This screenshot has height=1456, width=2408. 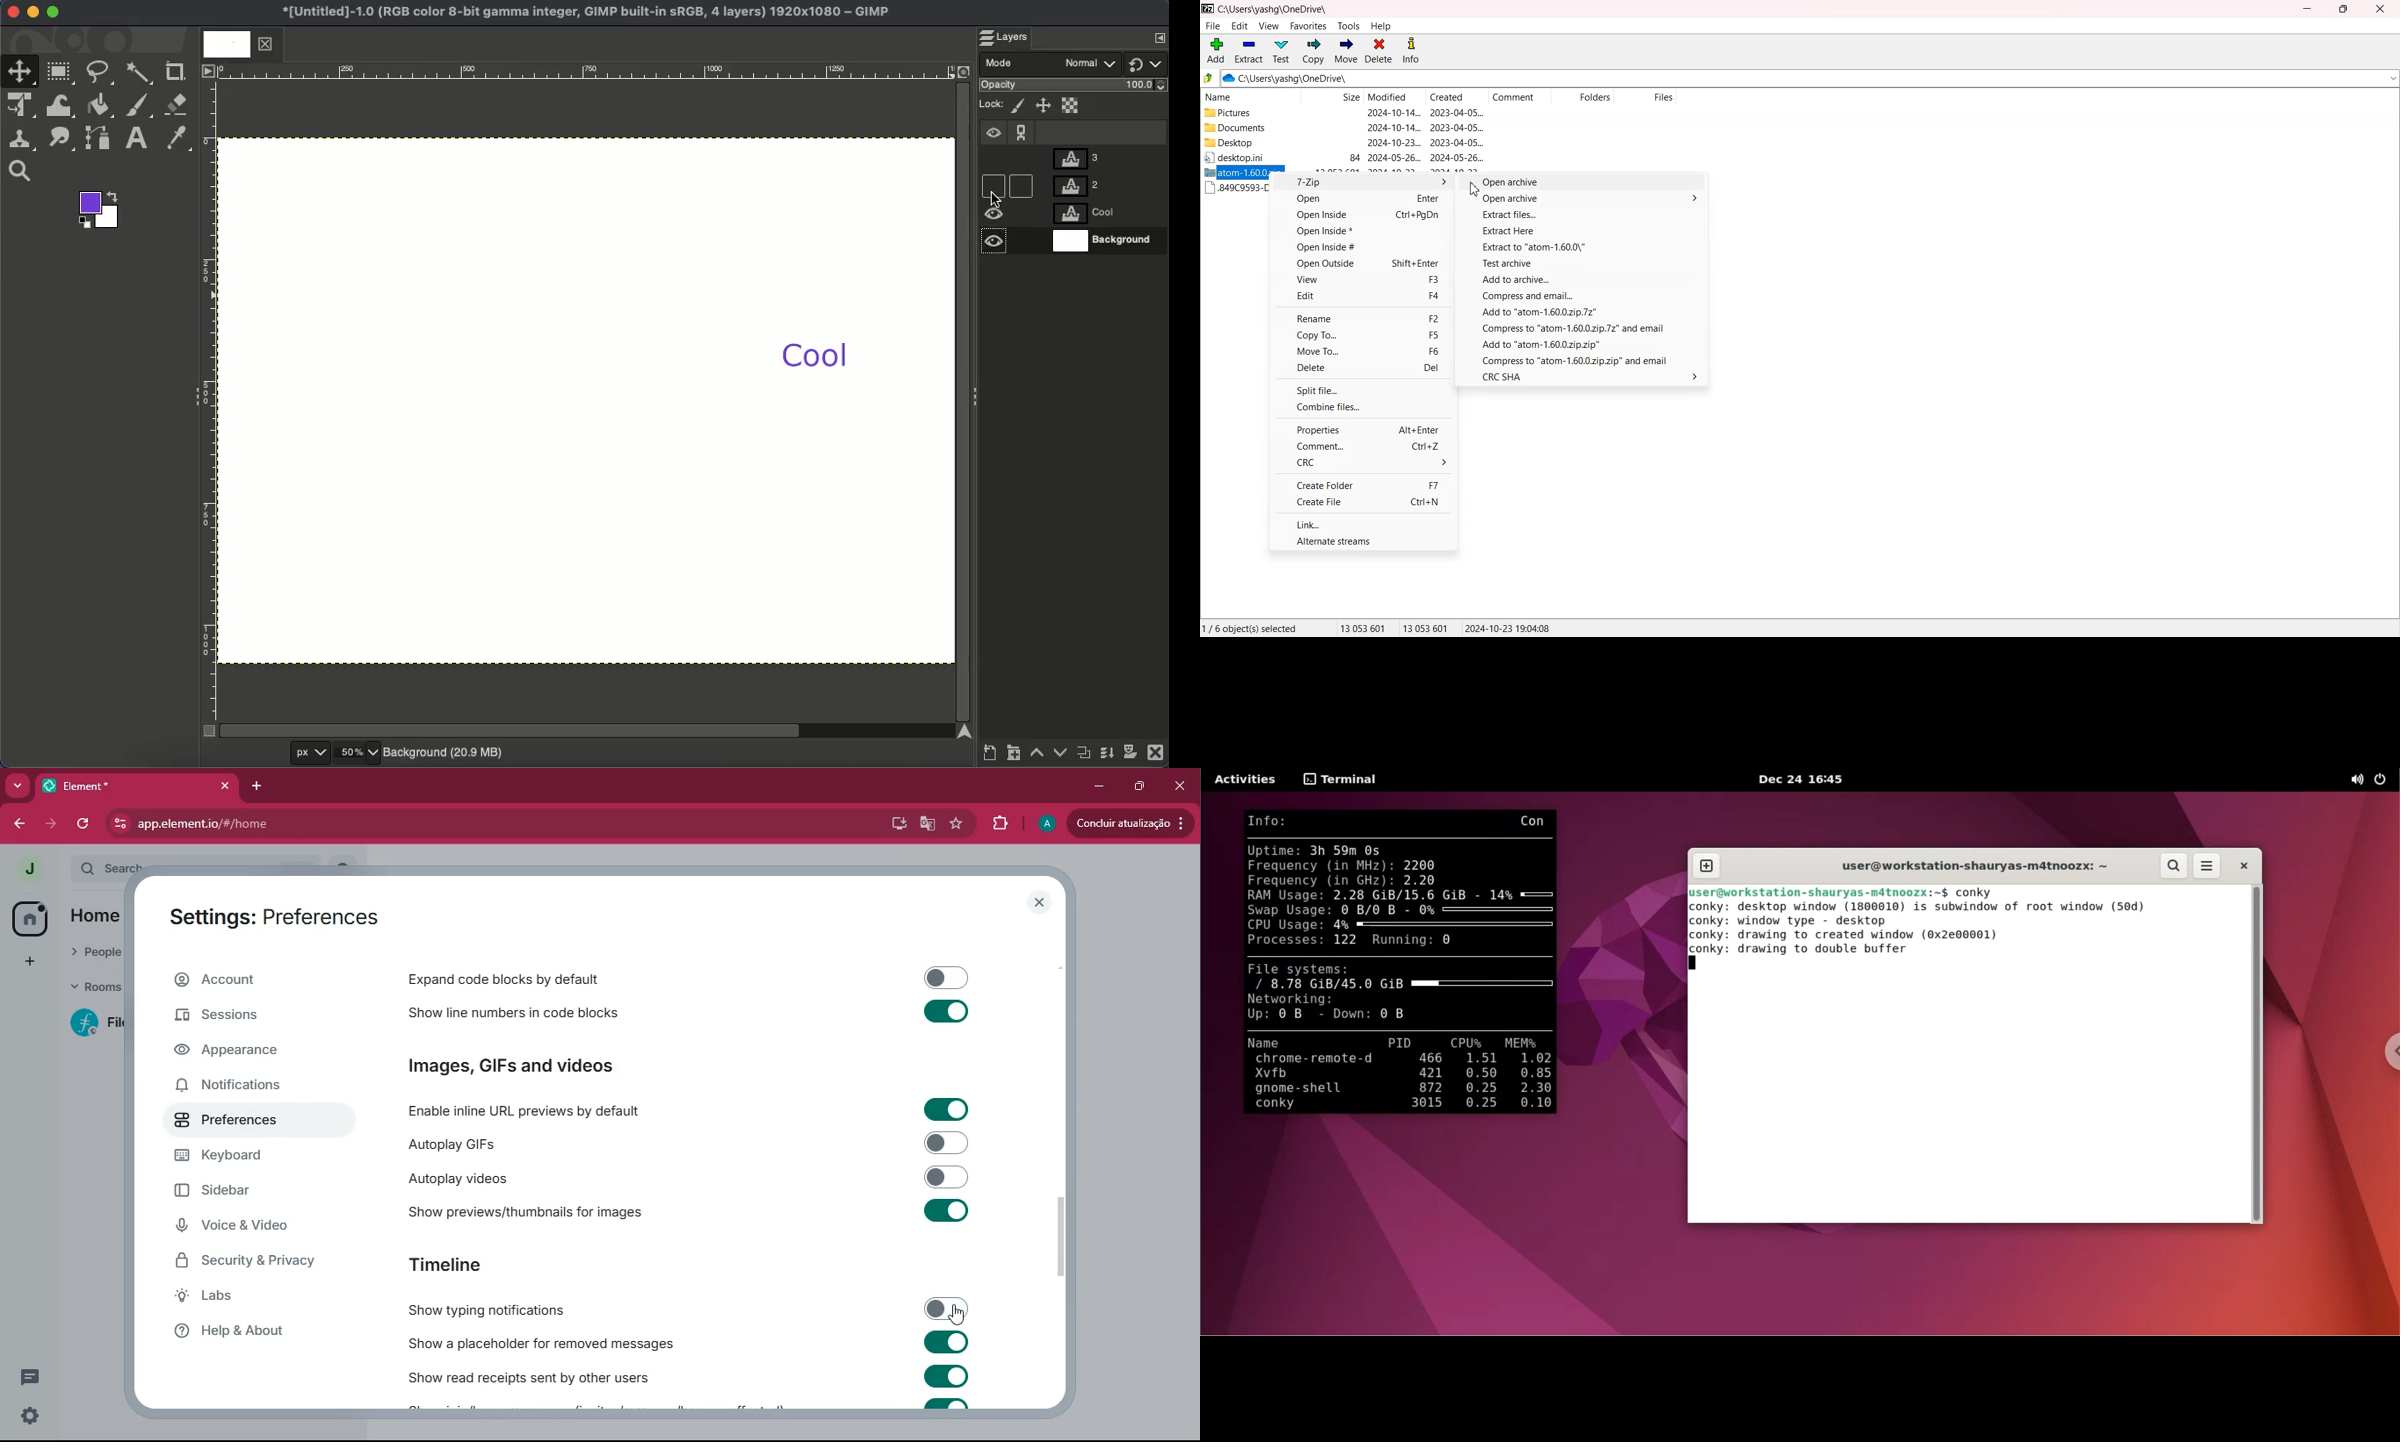 What do you see at coordinates (1001, 823) in the screenshot?
I see `extensions` at bounding box center [1001, 823].